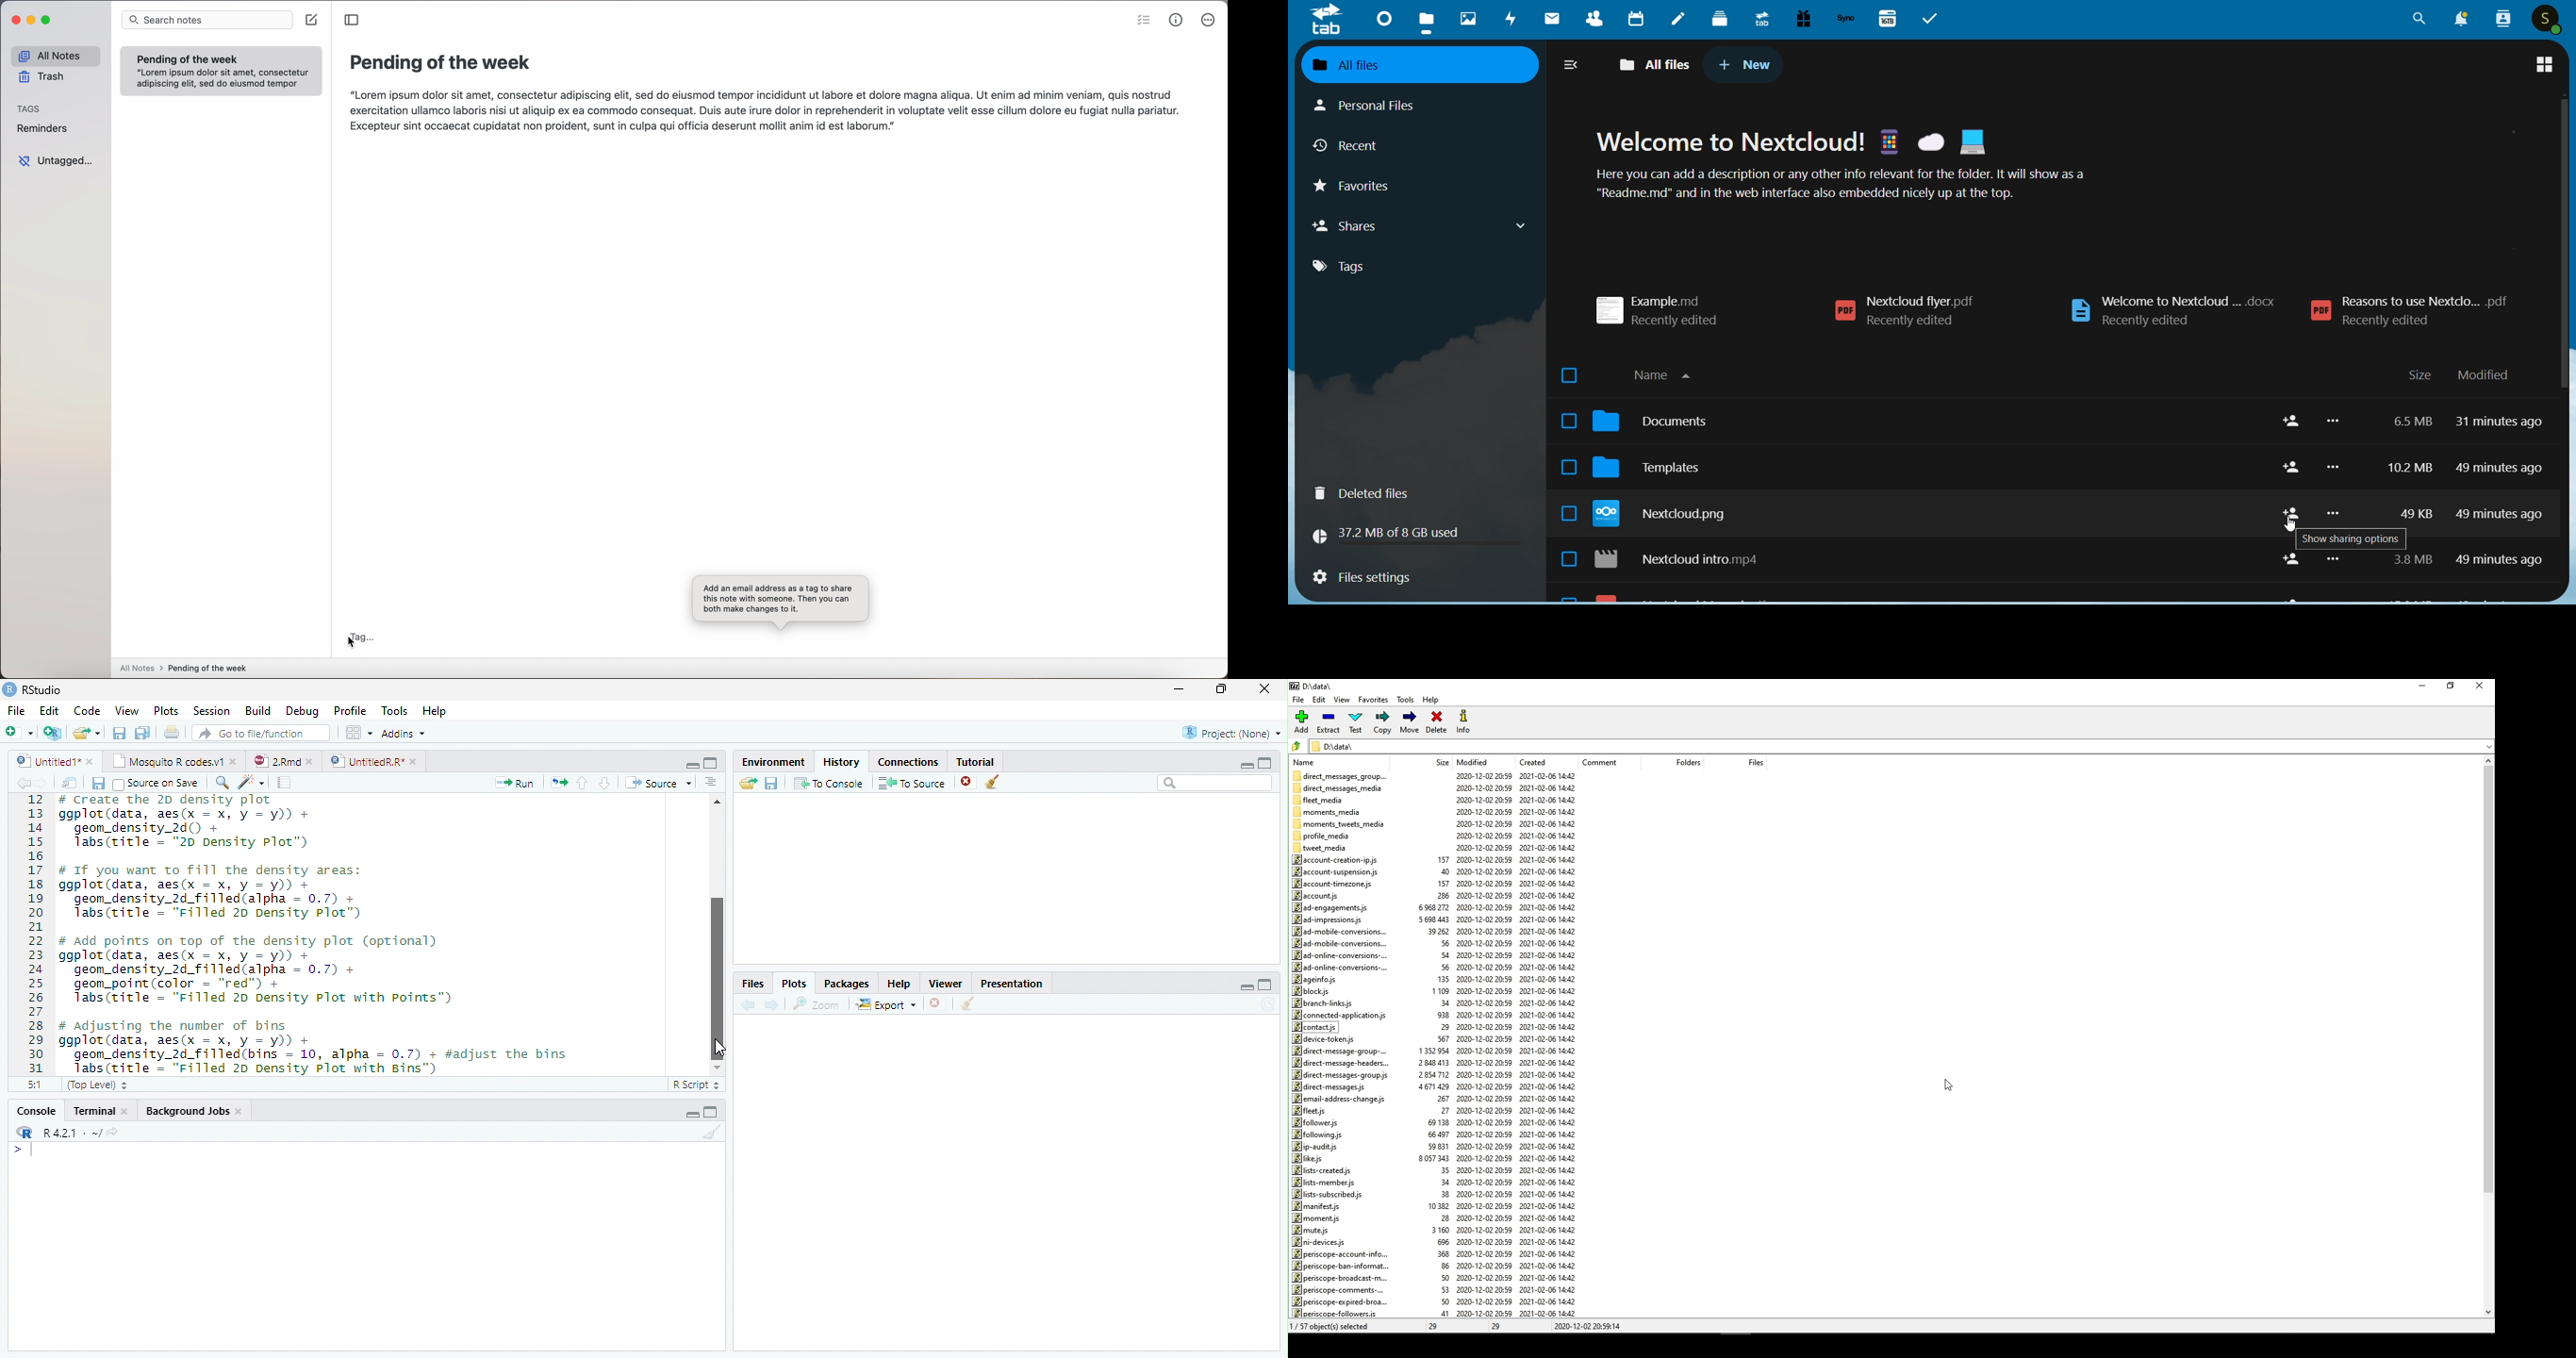 This screenshot has height=1372, width=2576. What do you see at coordinates (1331, 810) in the screenshot?
I see `moments_media` at bounding box center [1331, 810].